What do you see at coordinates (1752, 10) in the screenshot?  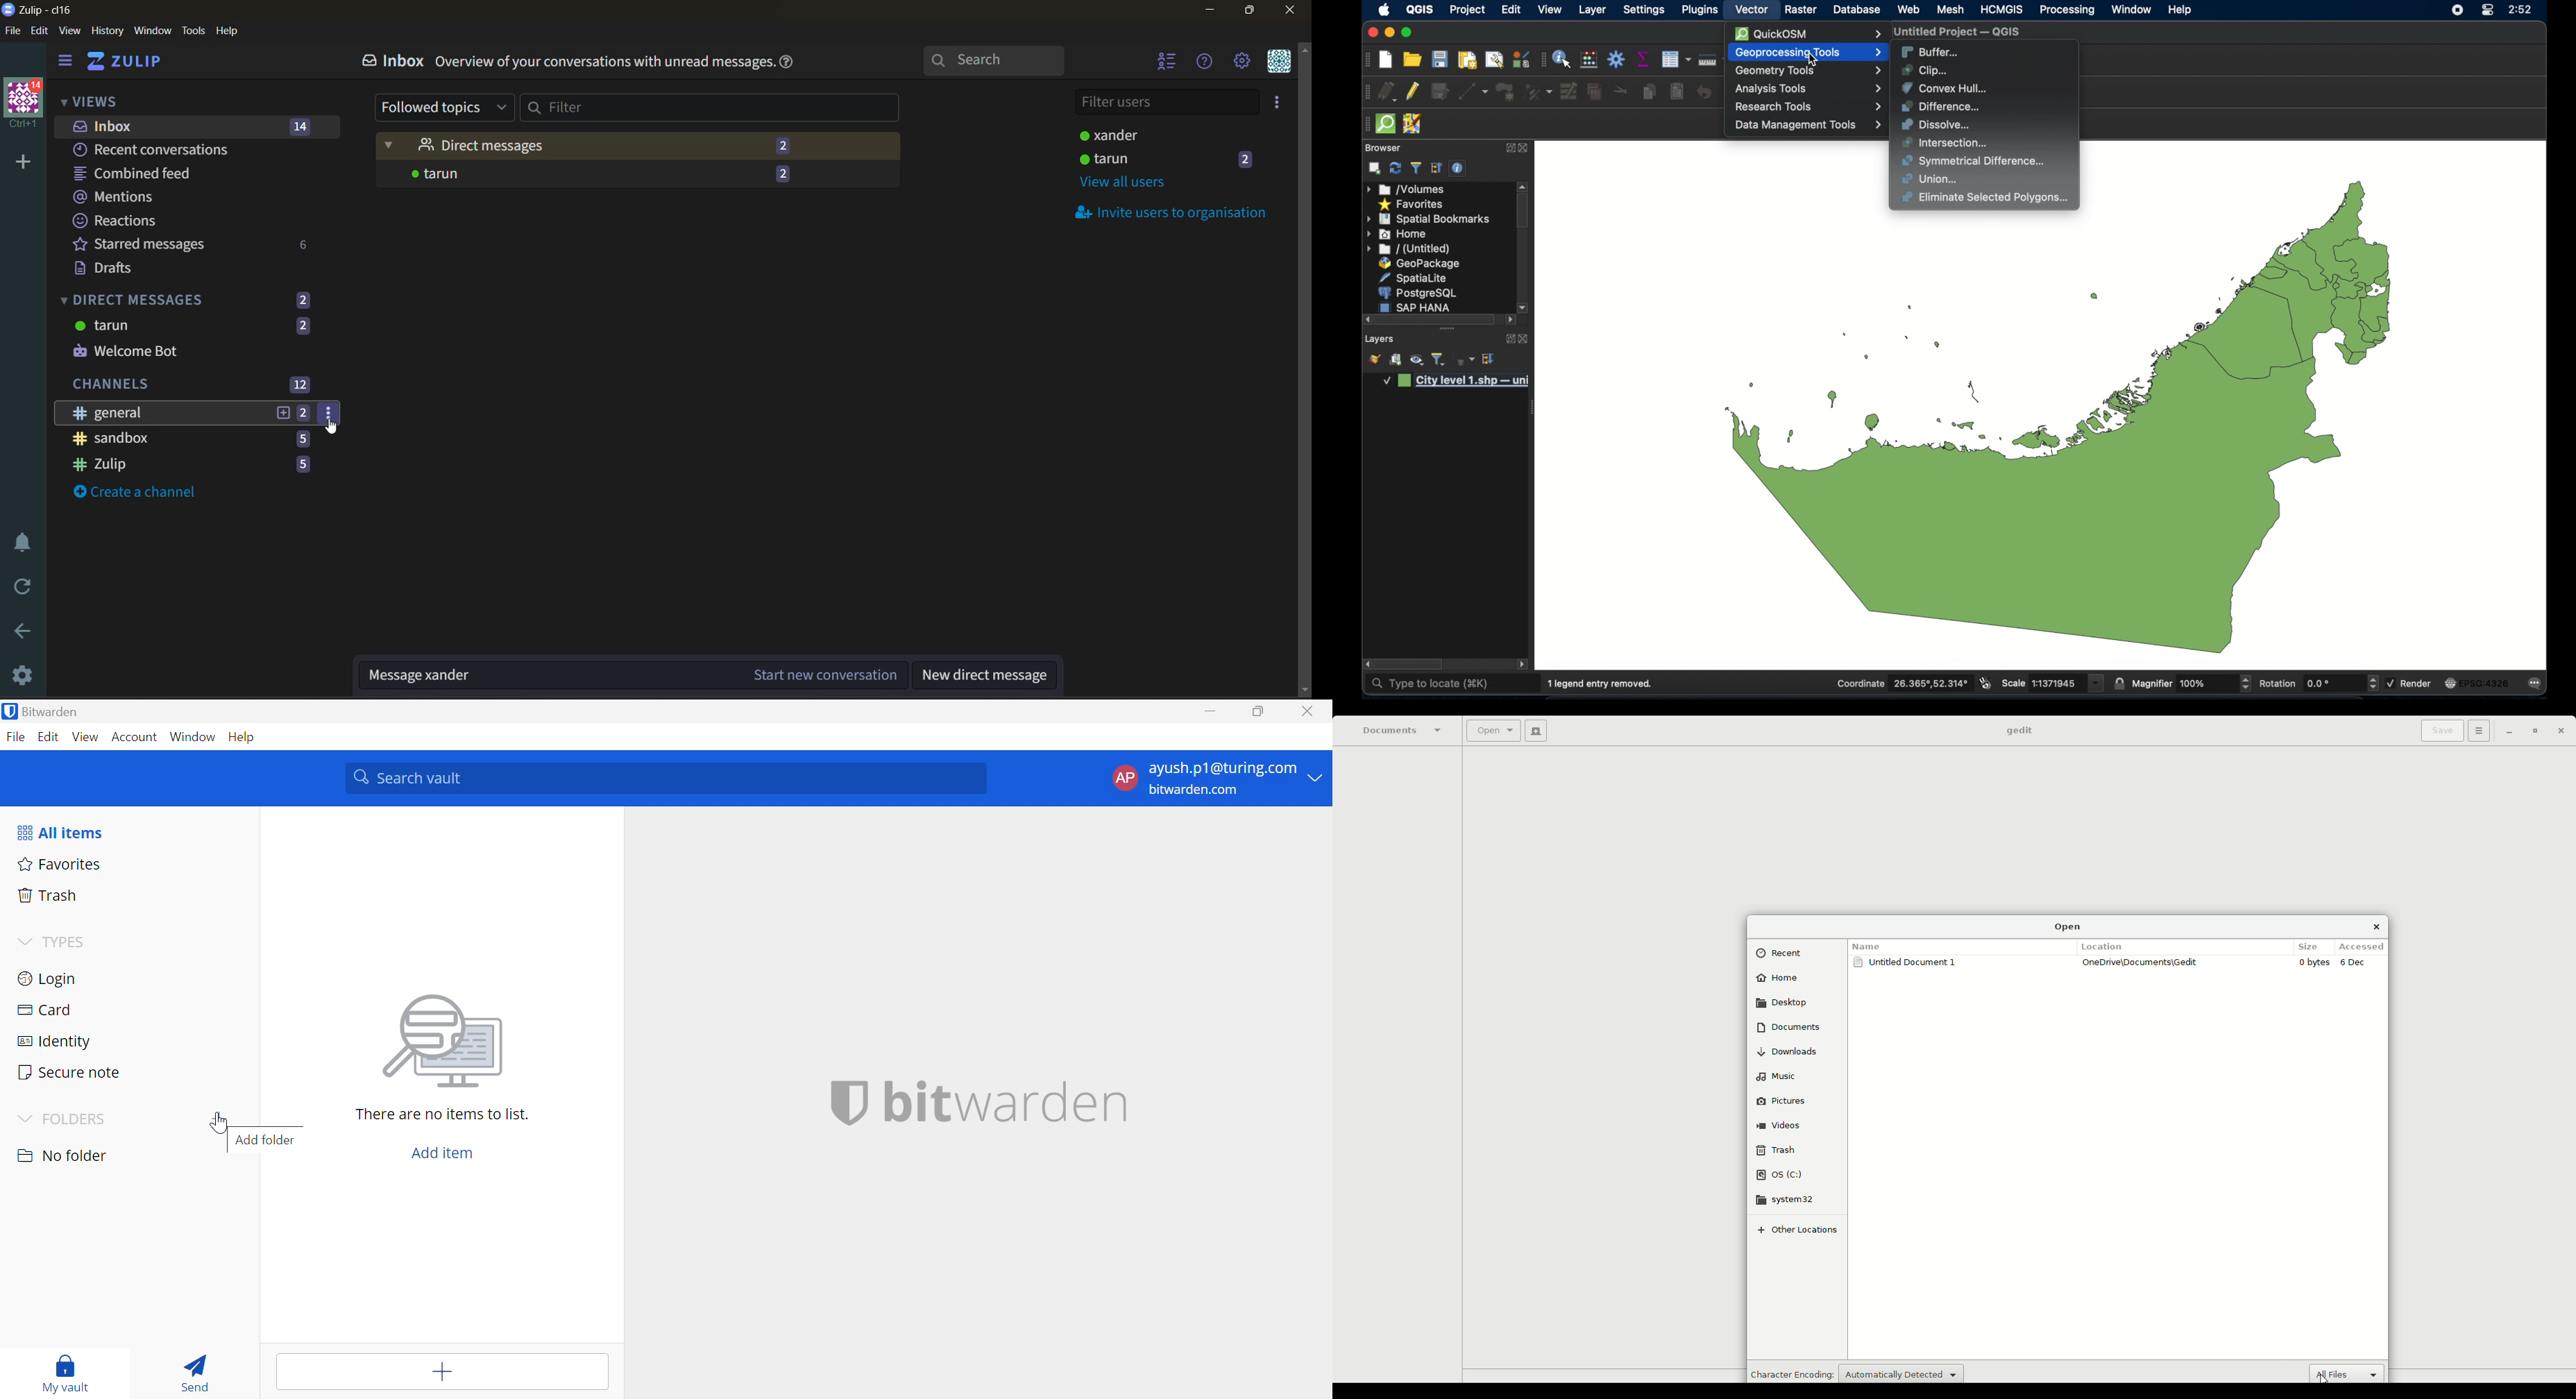 I see `vector selected` at bounding box center [1752, 10].